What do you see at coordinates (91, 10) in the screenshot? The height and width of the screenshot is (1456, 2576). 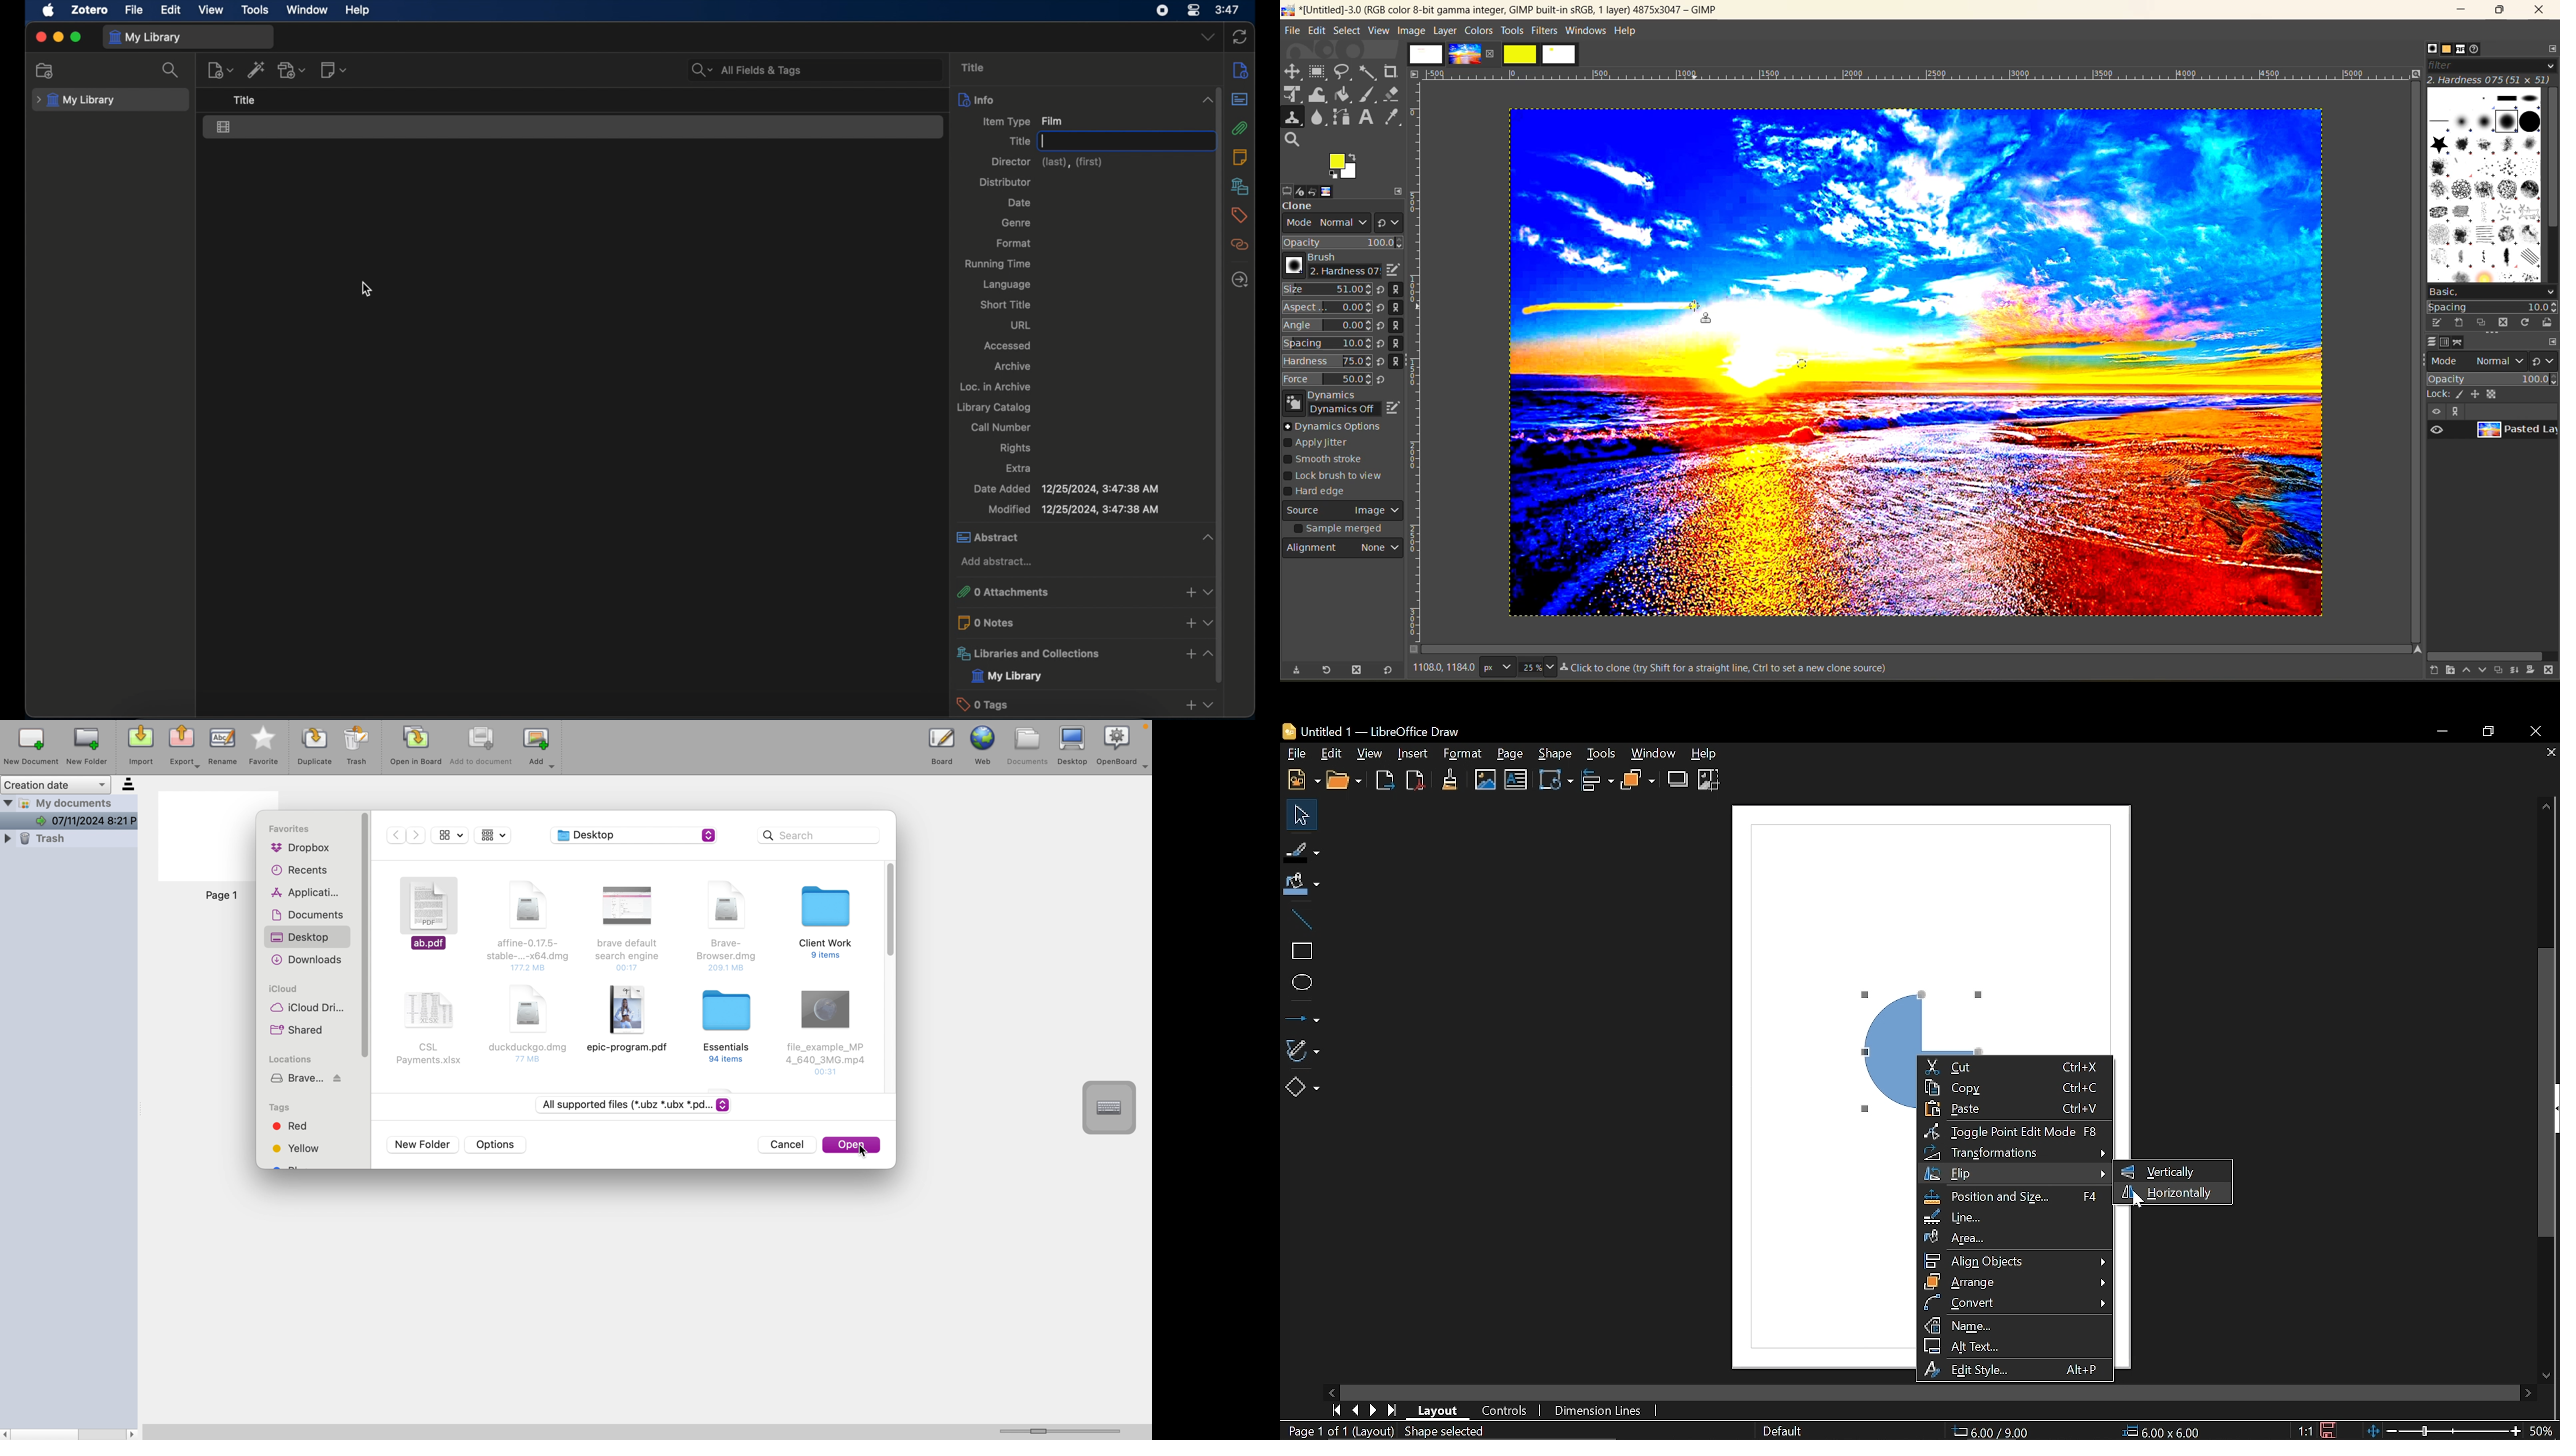 I see `zotero` at bounding box center [91, 10].